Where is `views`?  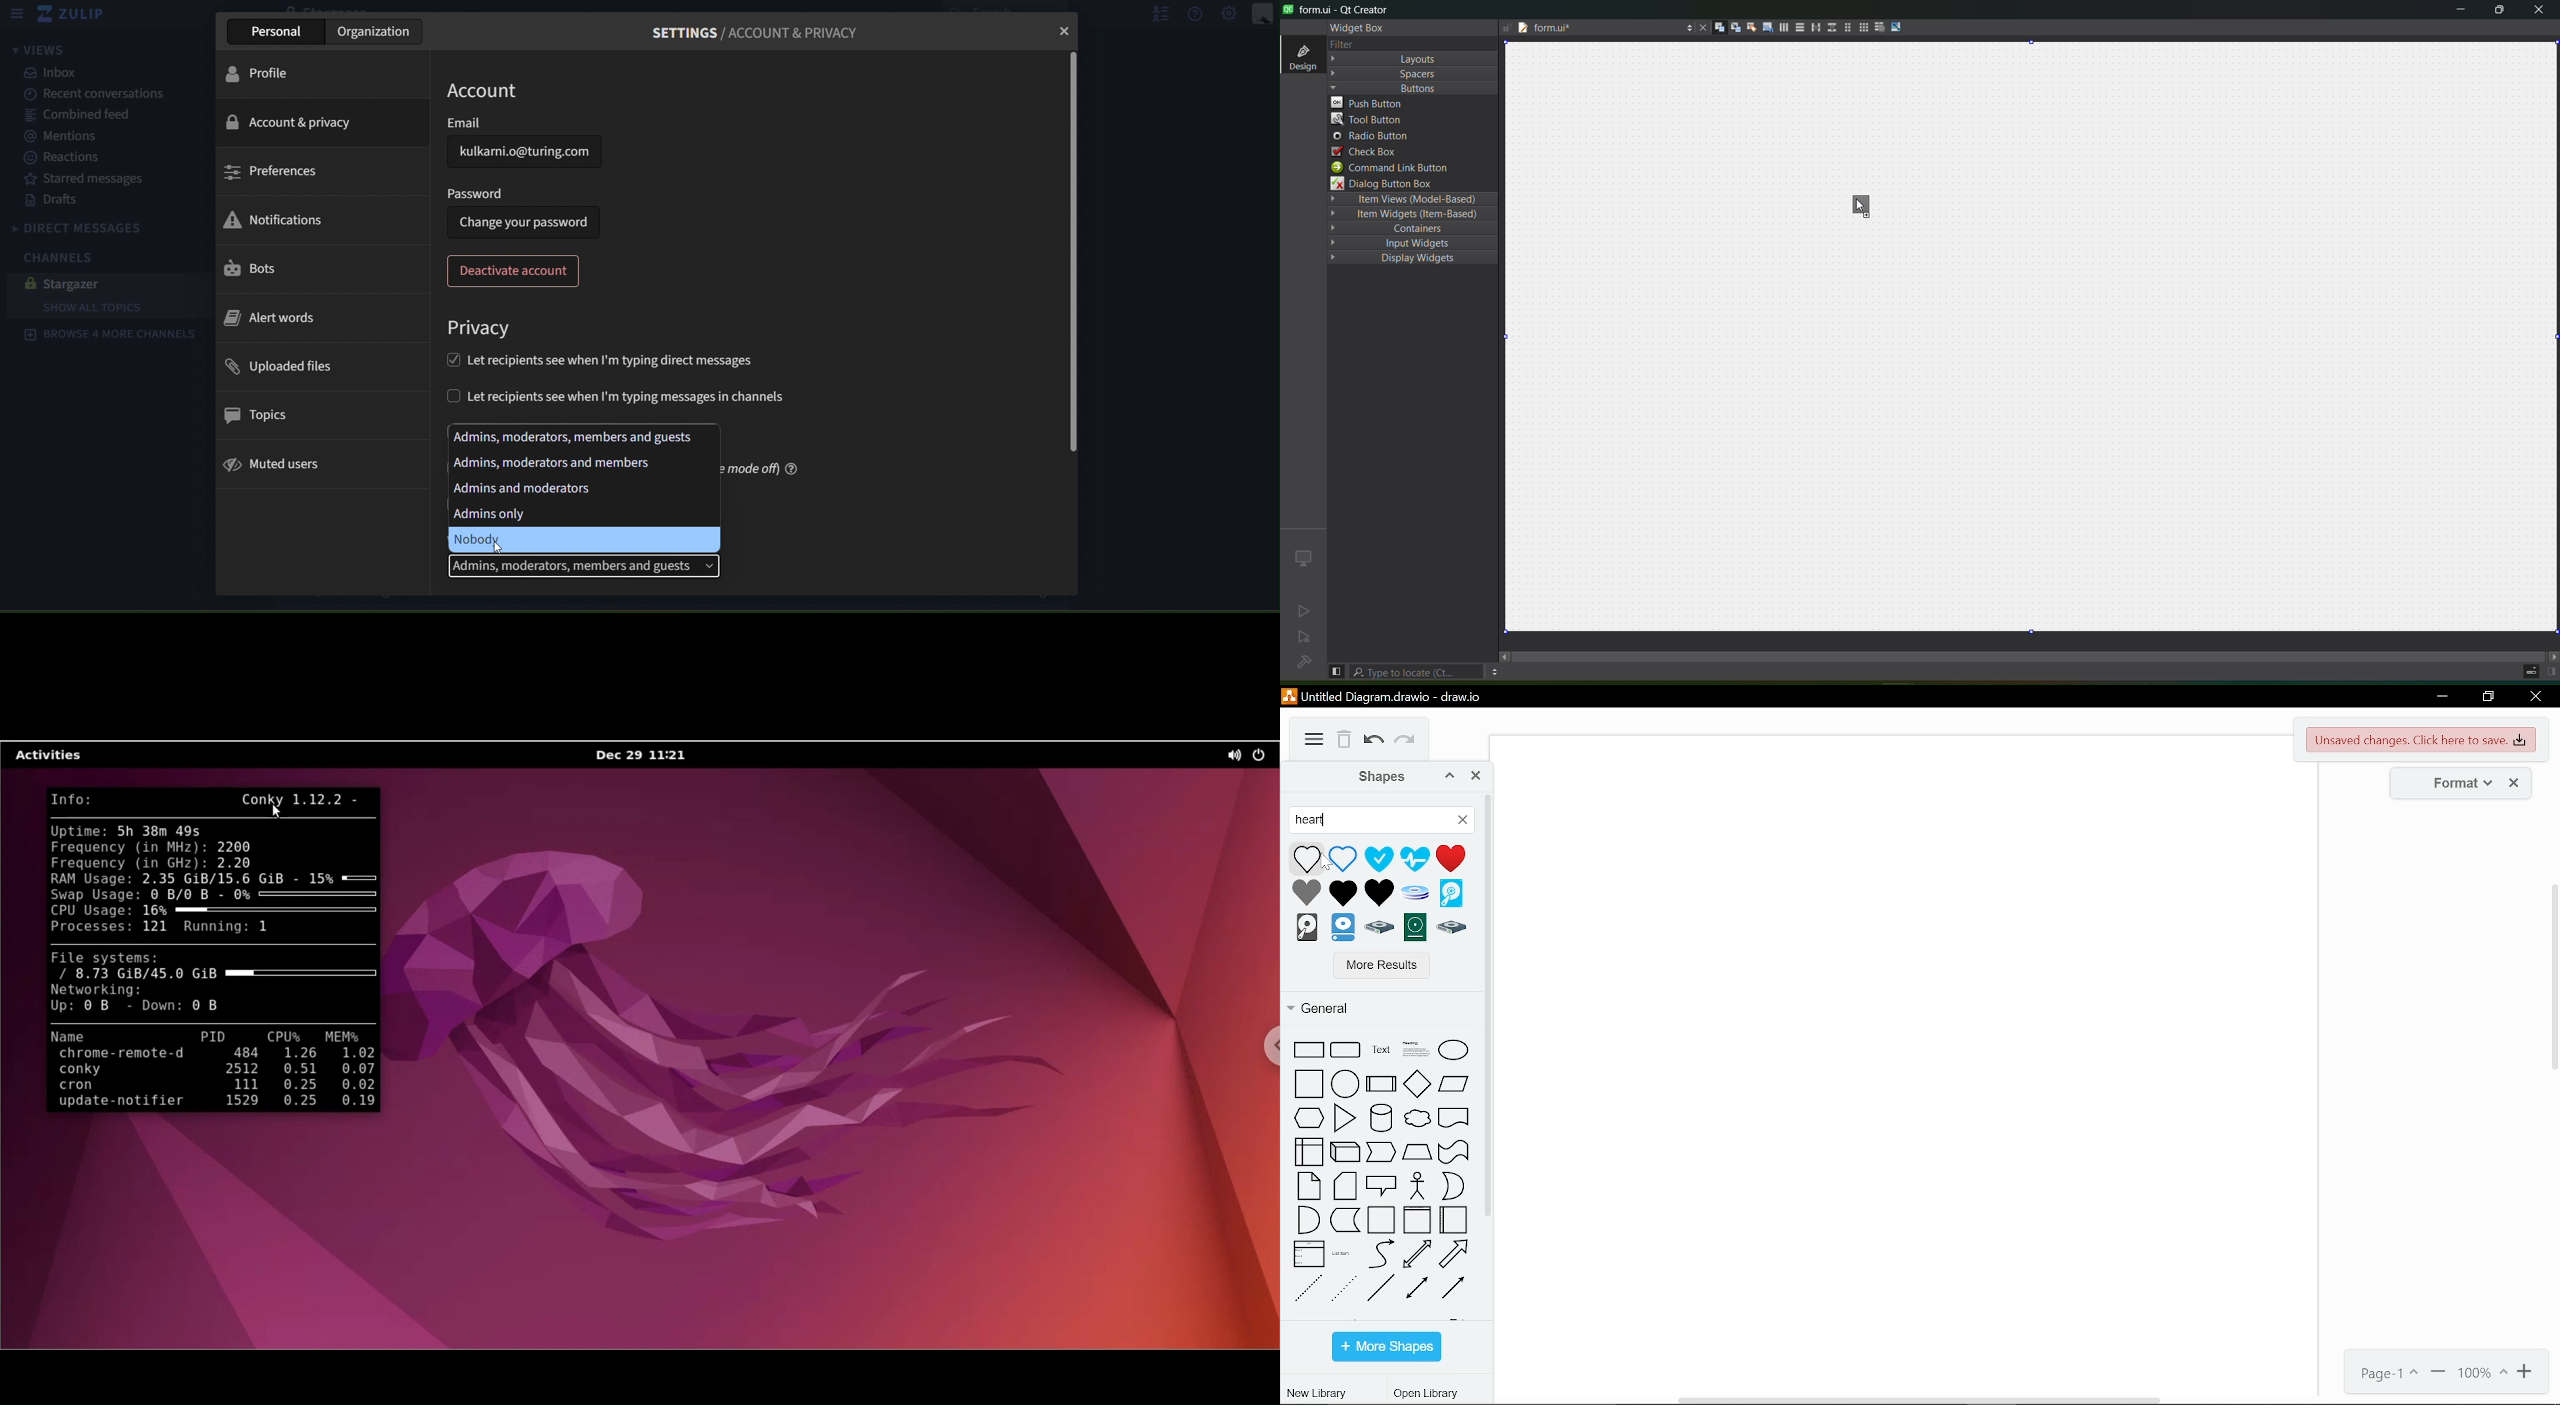 views is located at coordinates (36, 51).